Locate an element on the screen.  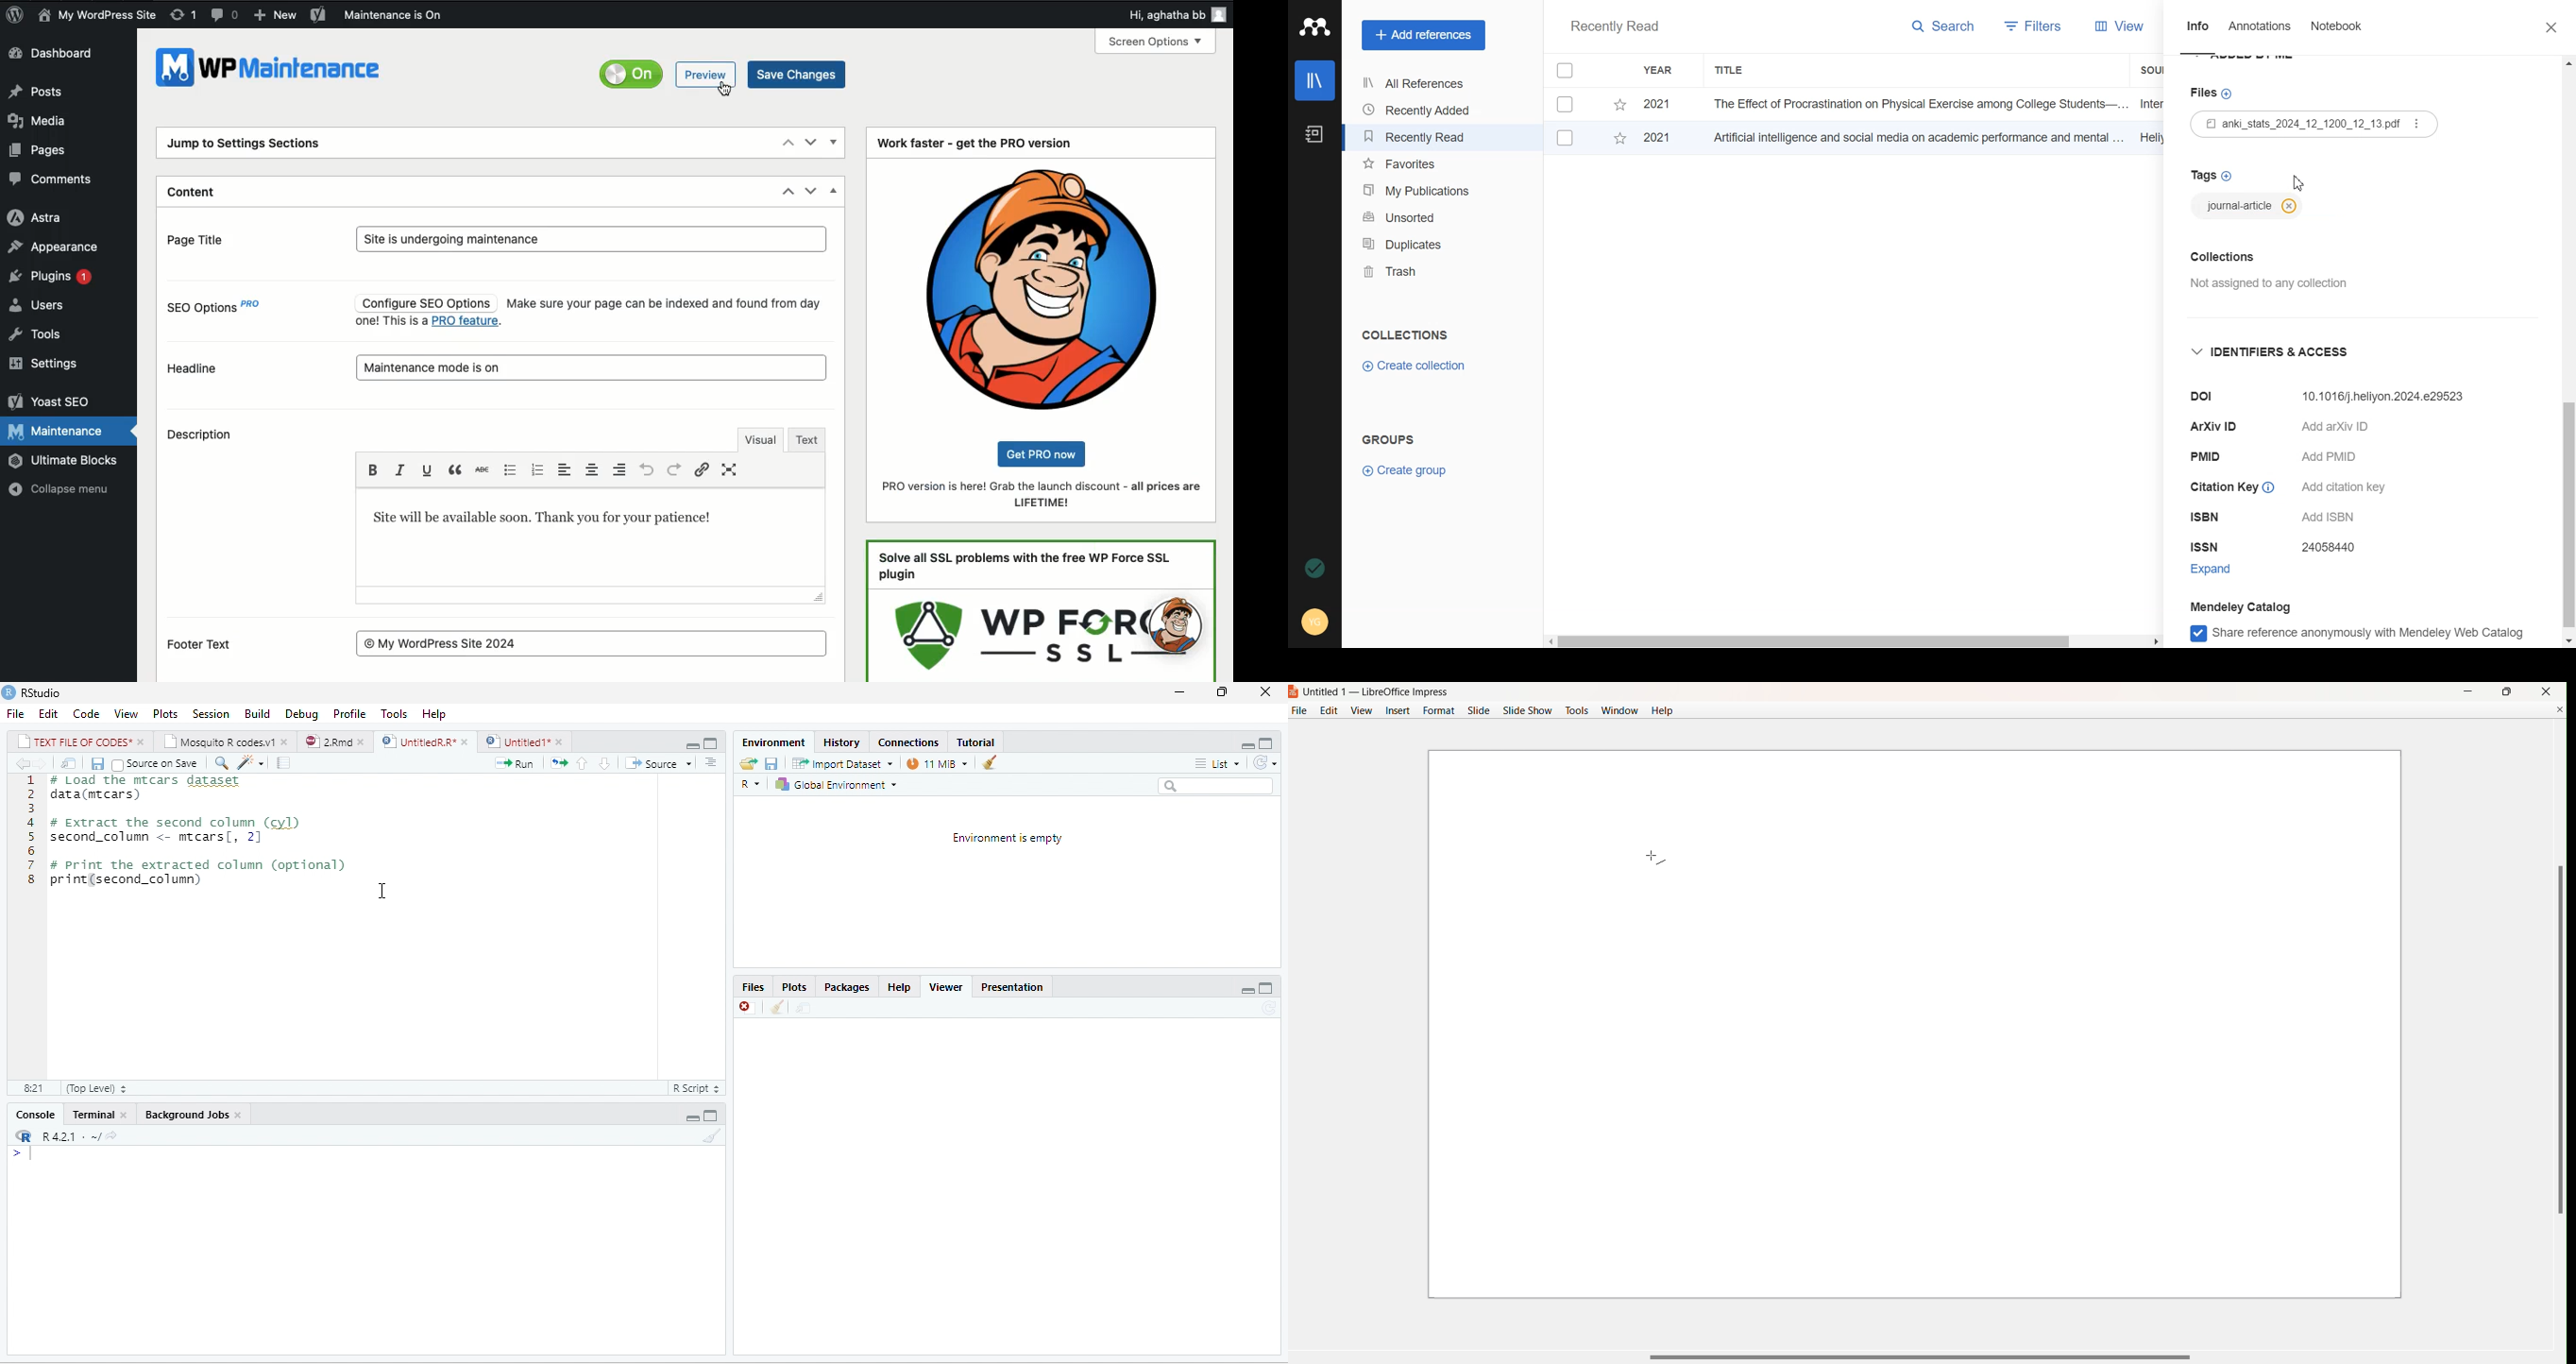
environment is empty is located at coordinates (1010, 880).